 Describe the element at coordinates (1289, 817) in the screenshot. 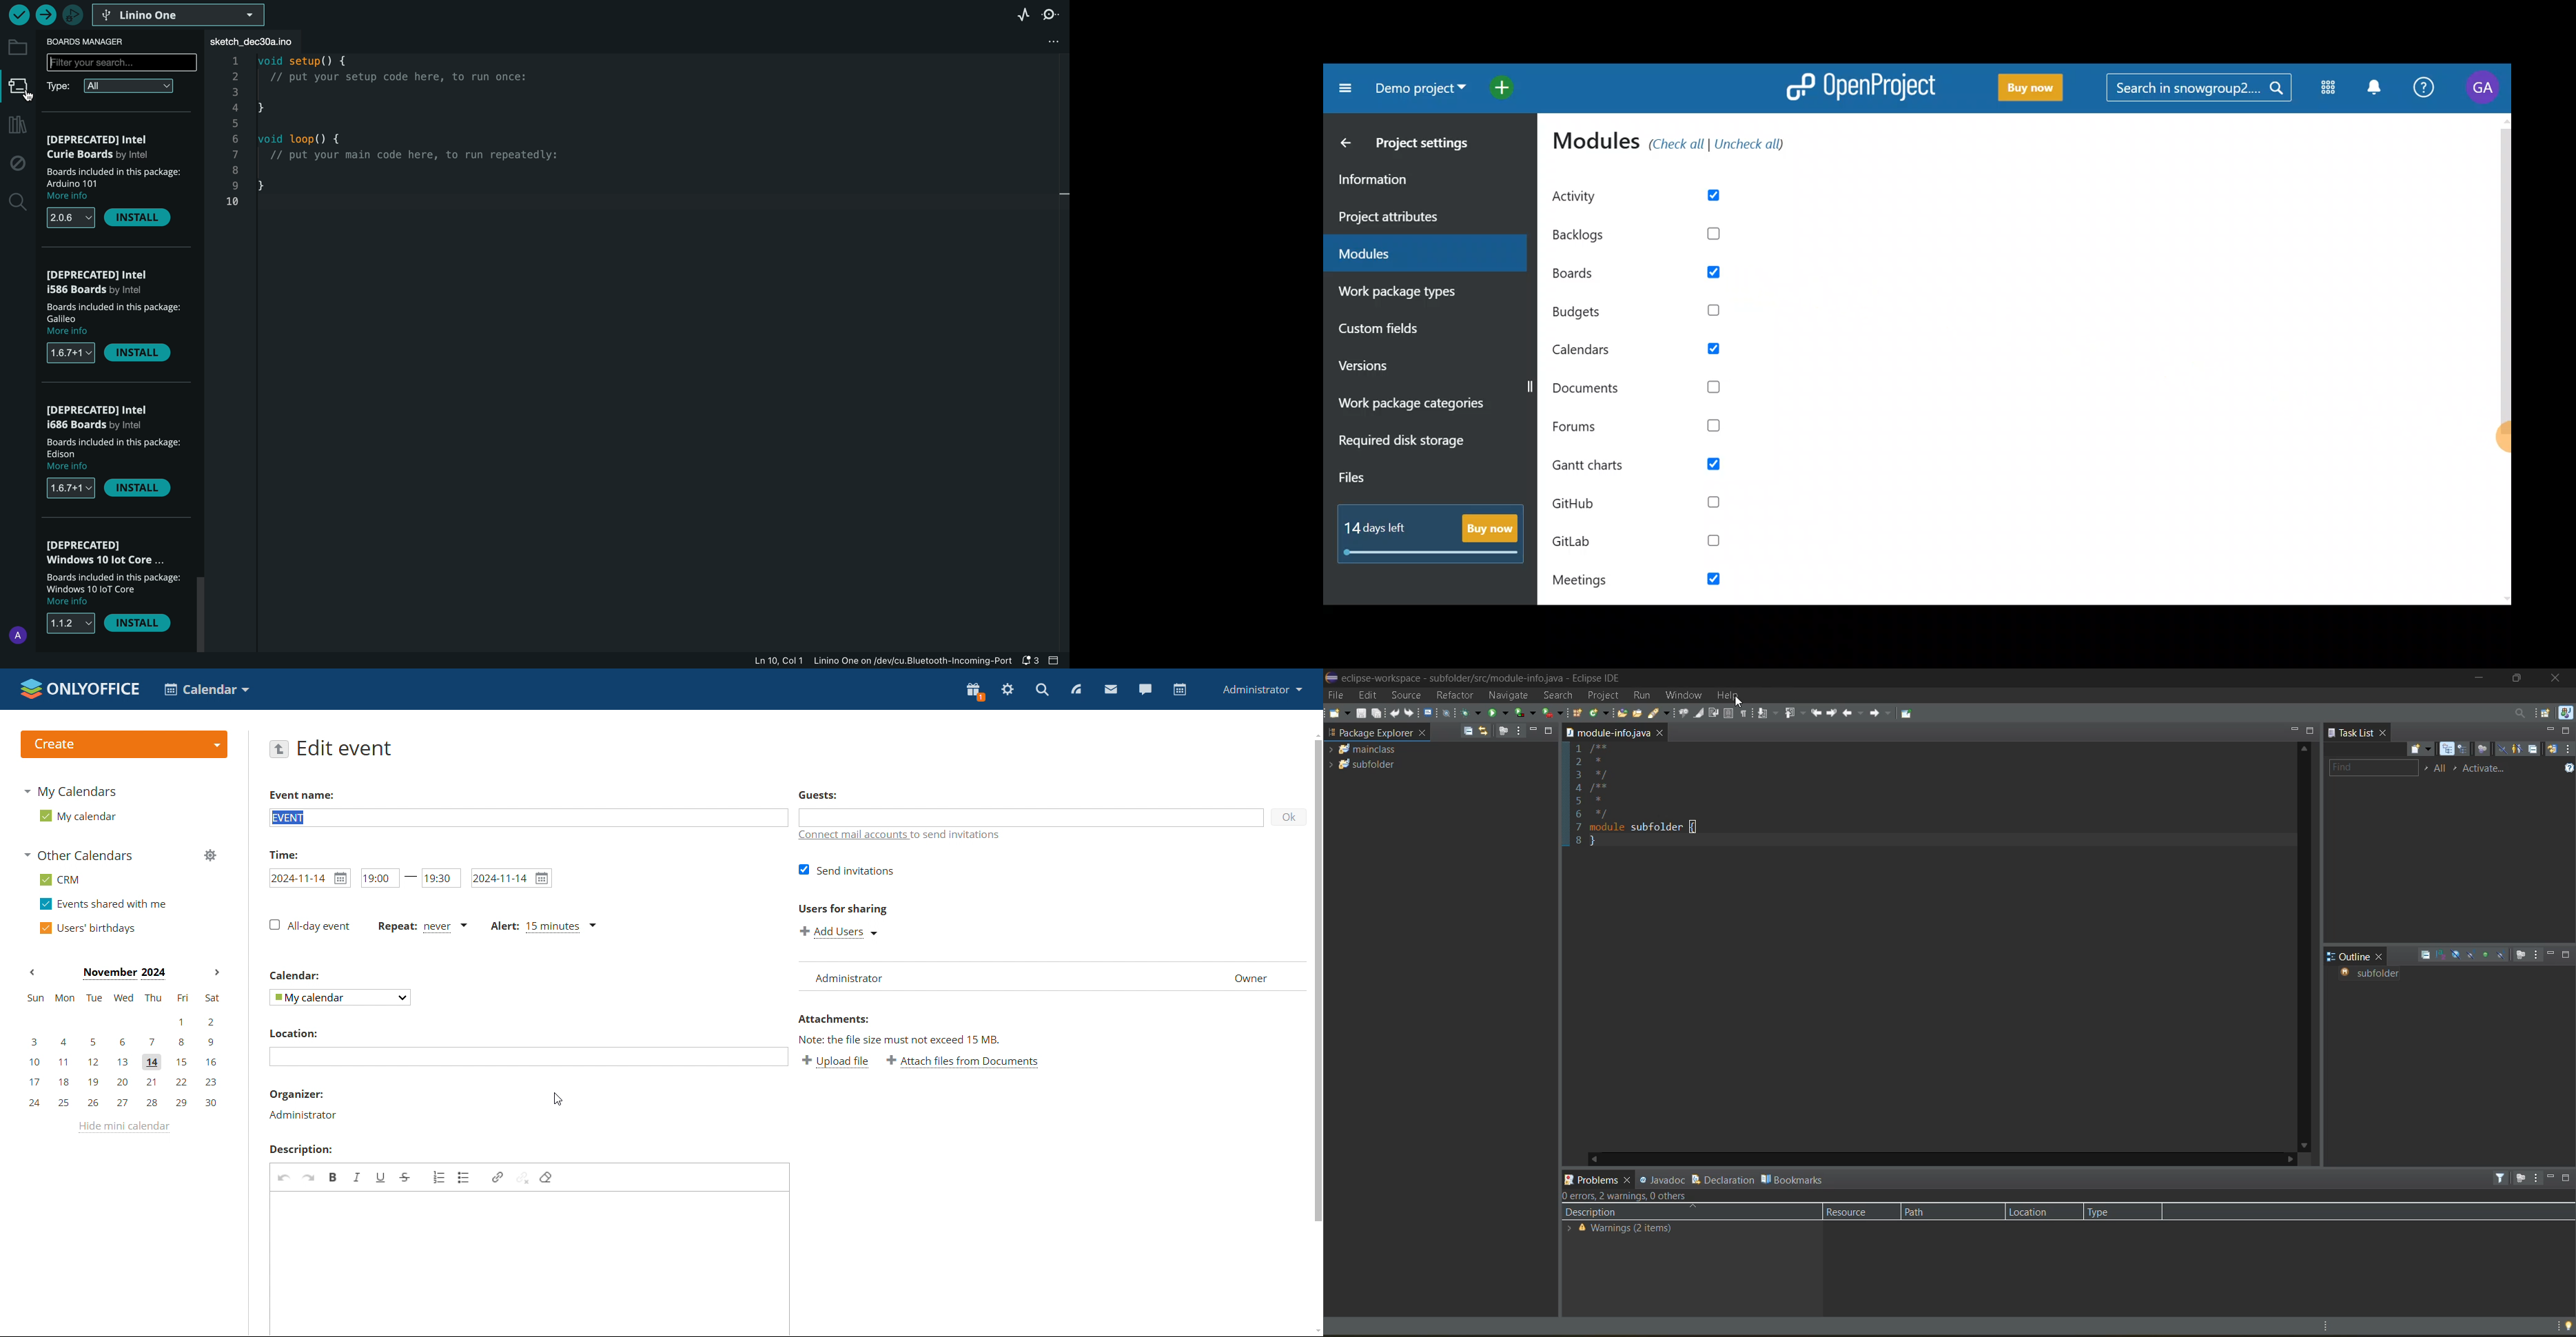

I see `ok` at that location.